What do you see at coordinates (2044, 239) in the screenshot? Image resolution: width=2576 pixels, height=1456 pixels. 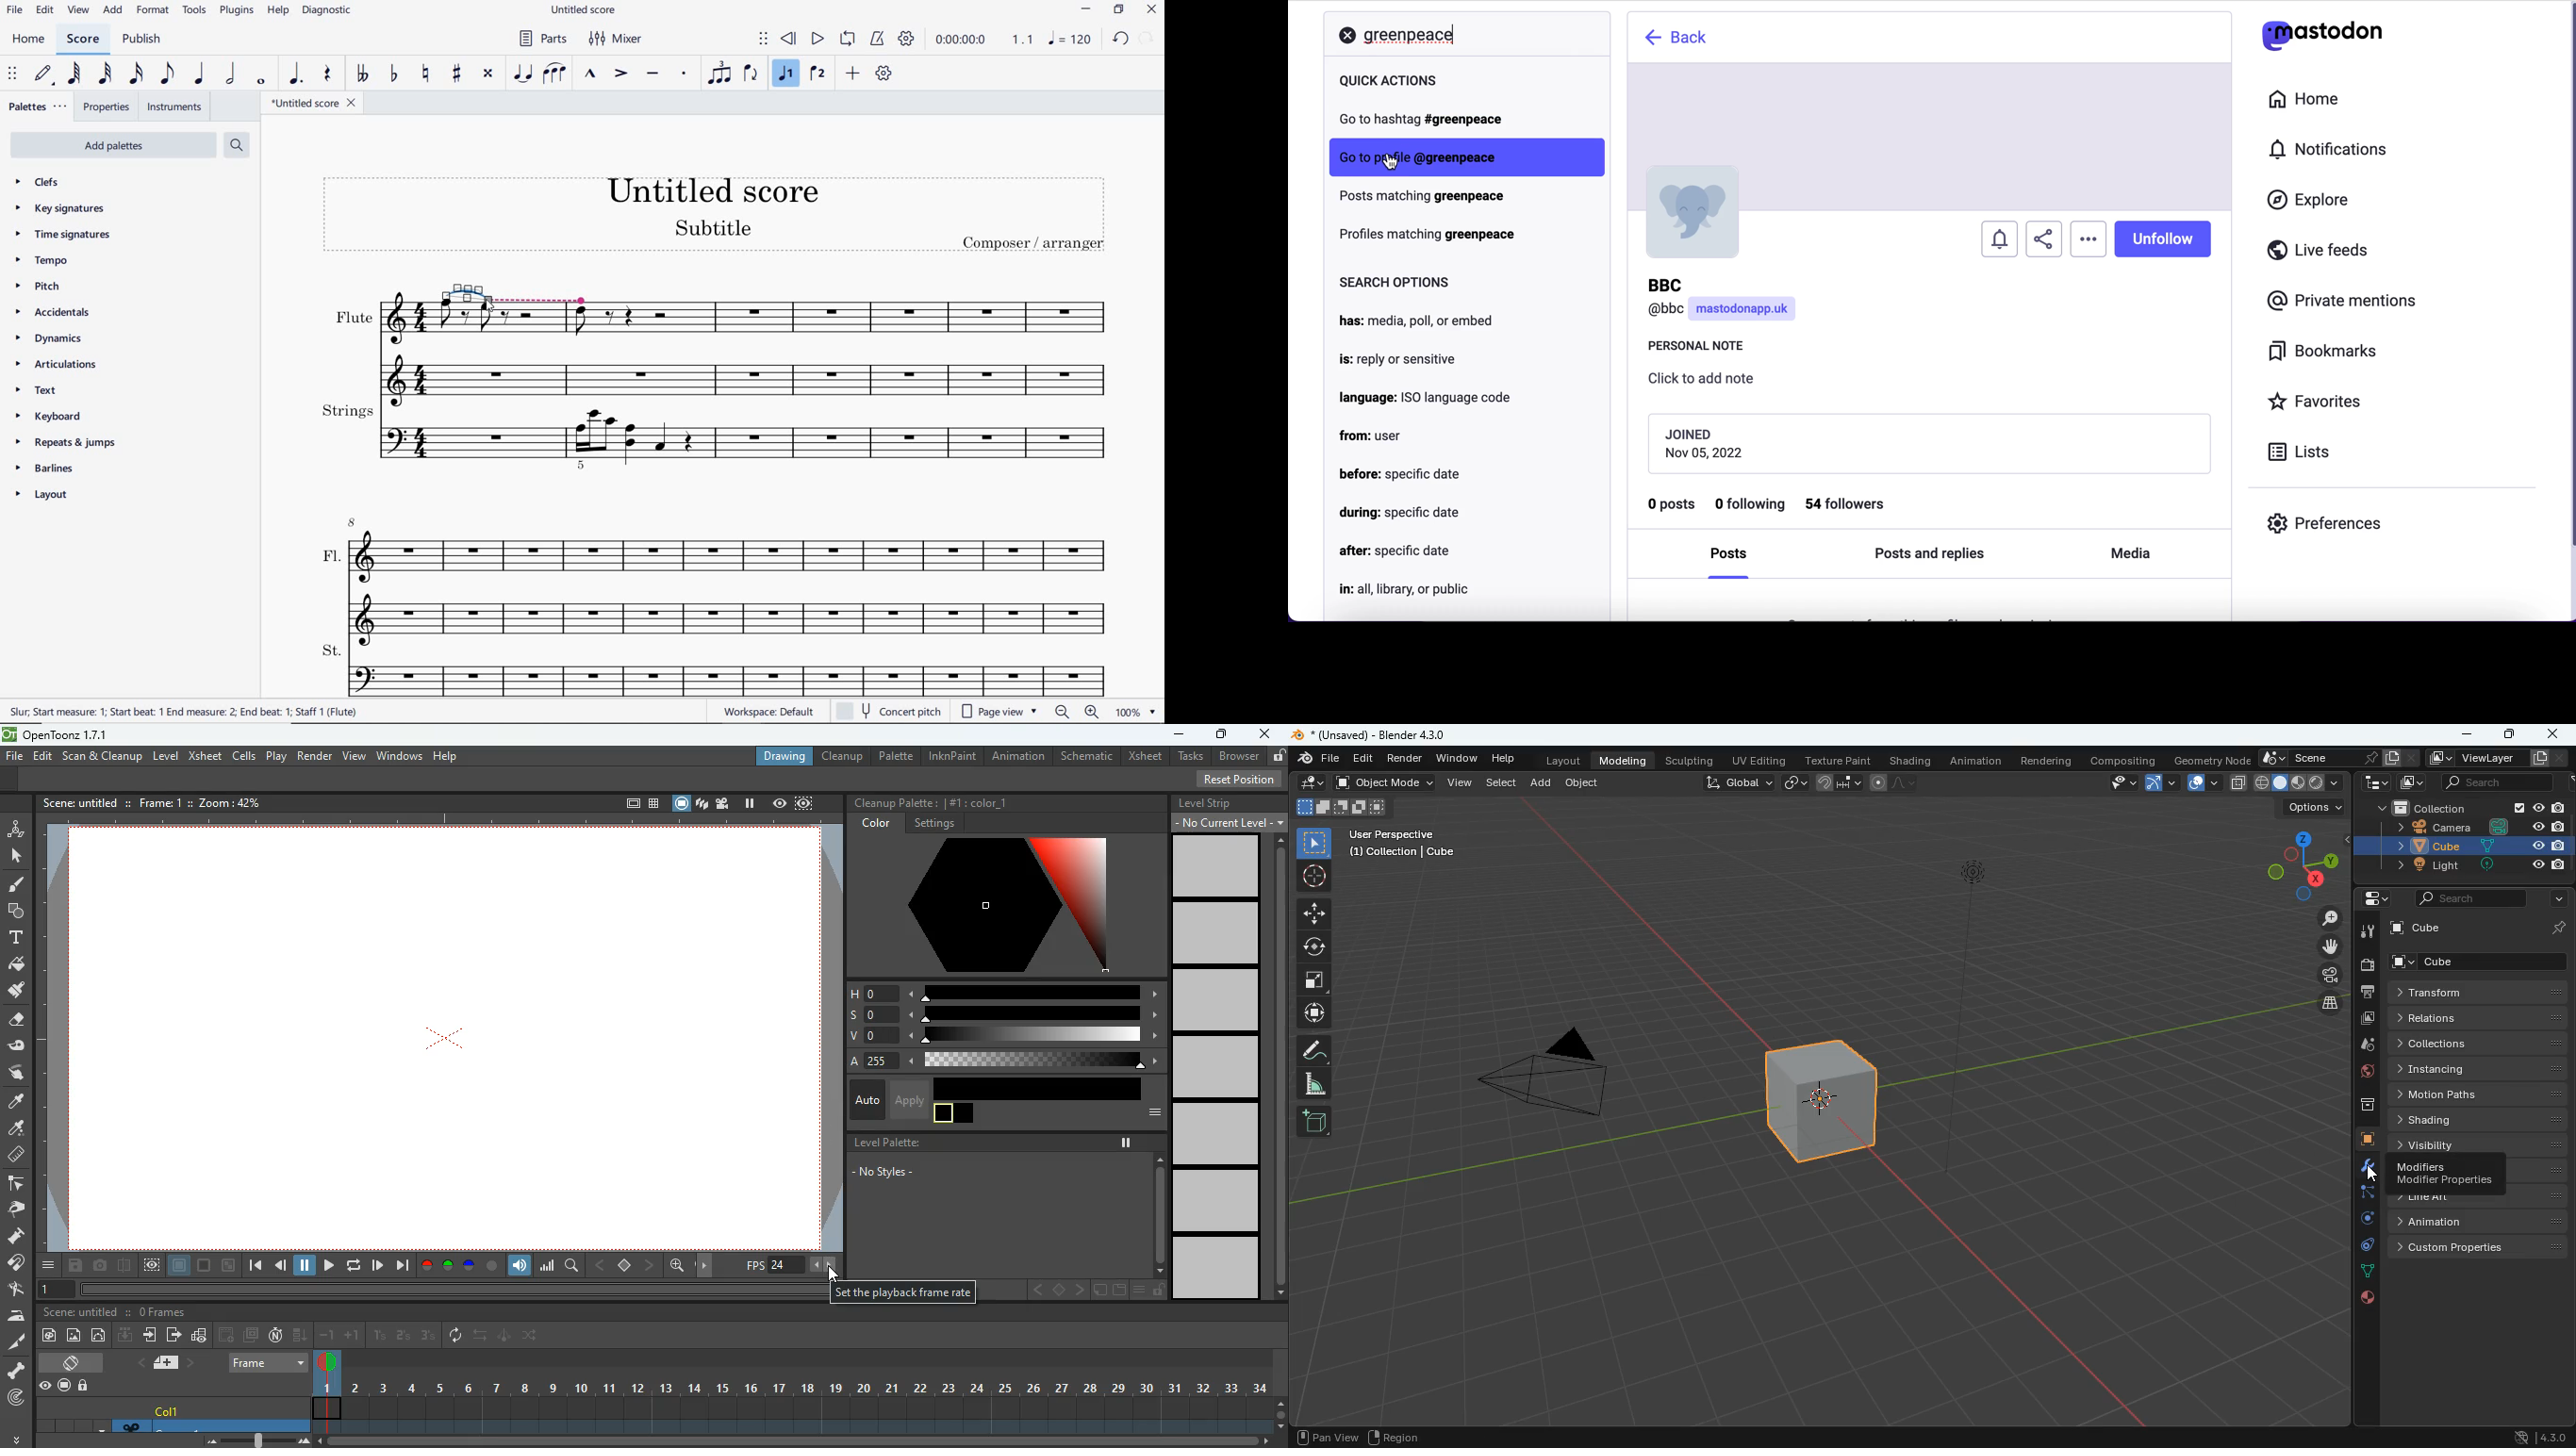 I see `share` at bounding box center [2044, 239].